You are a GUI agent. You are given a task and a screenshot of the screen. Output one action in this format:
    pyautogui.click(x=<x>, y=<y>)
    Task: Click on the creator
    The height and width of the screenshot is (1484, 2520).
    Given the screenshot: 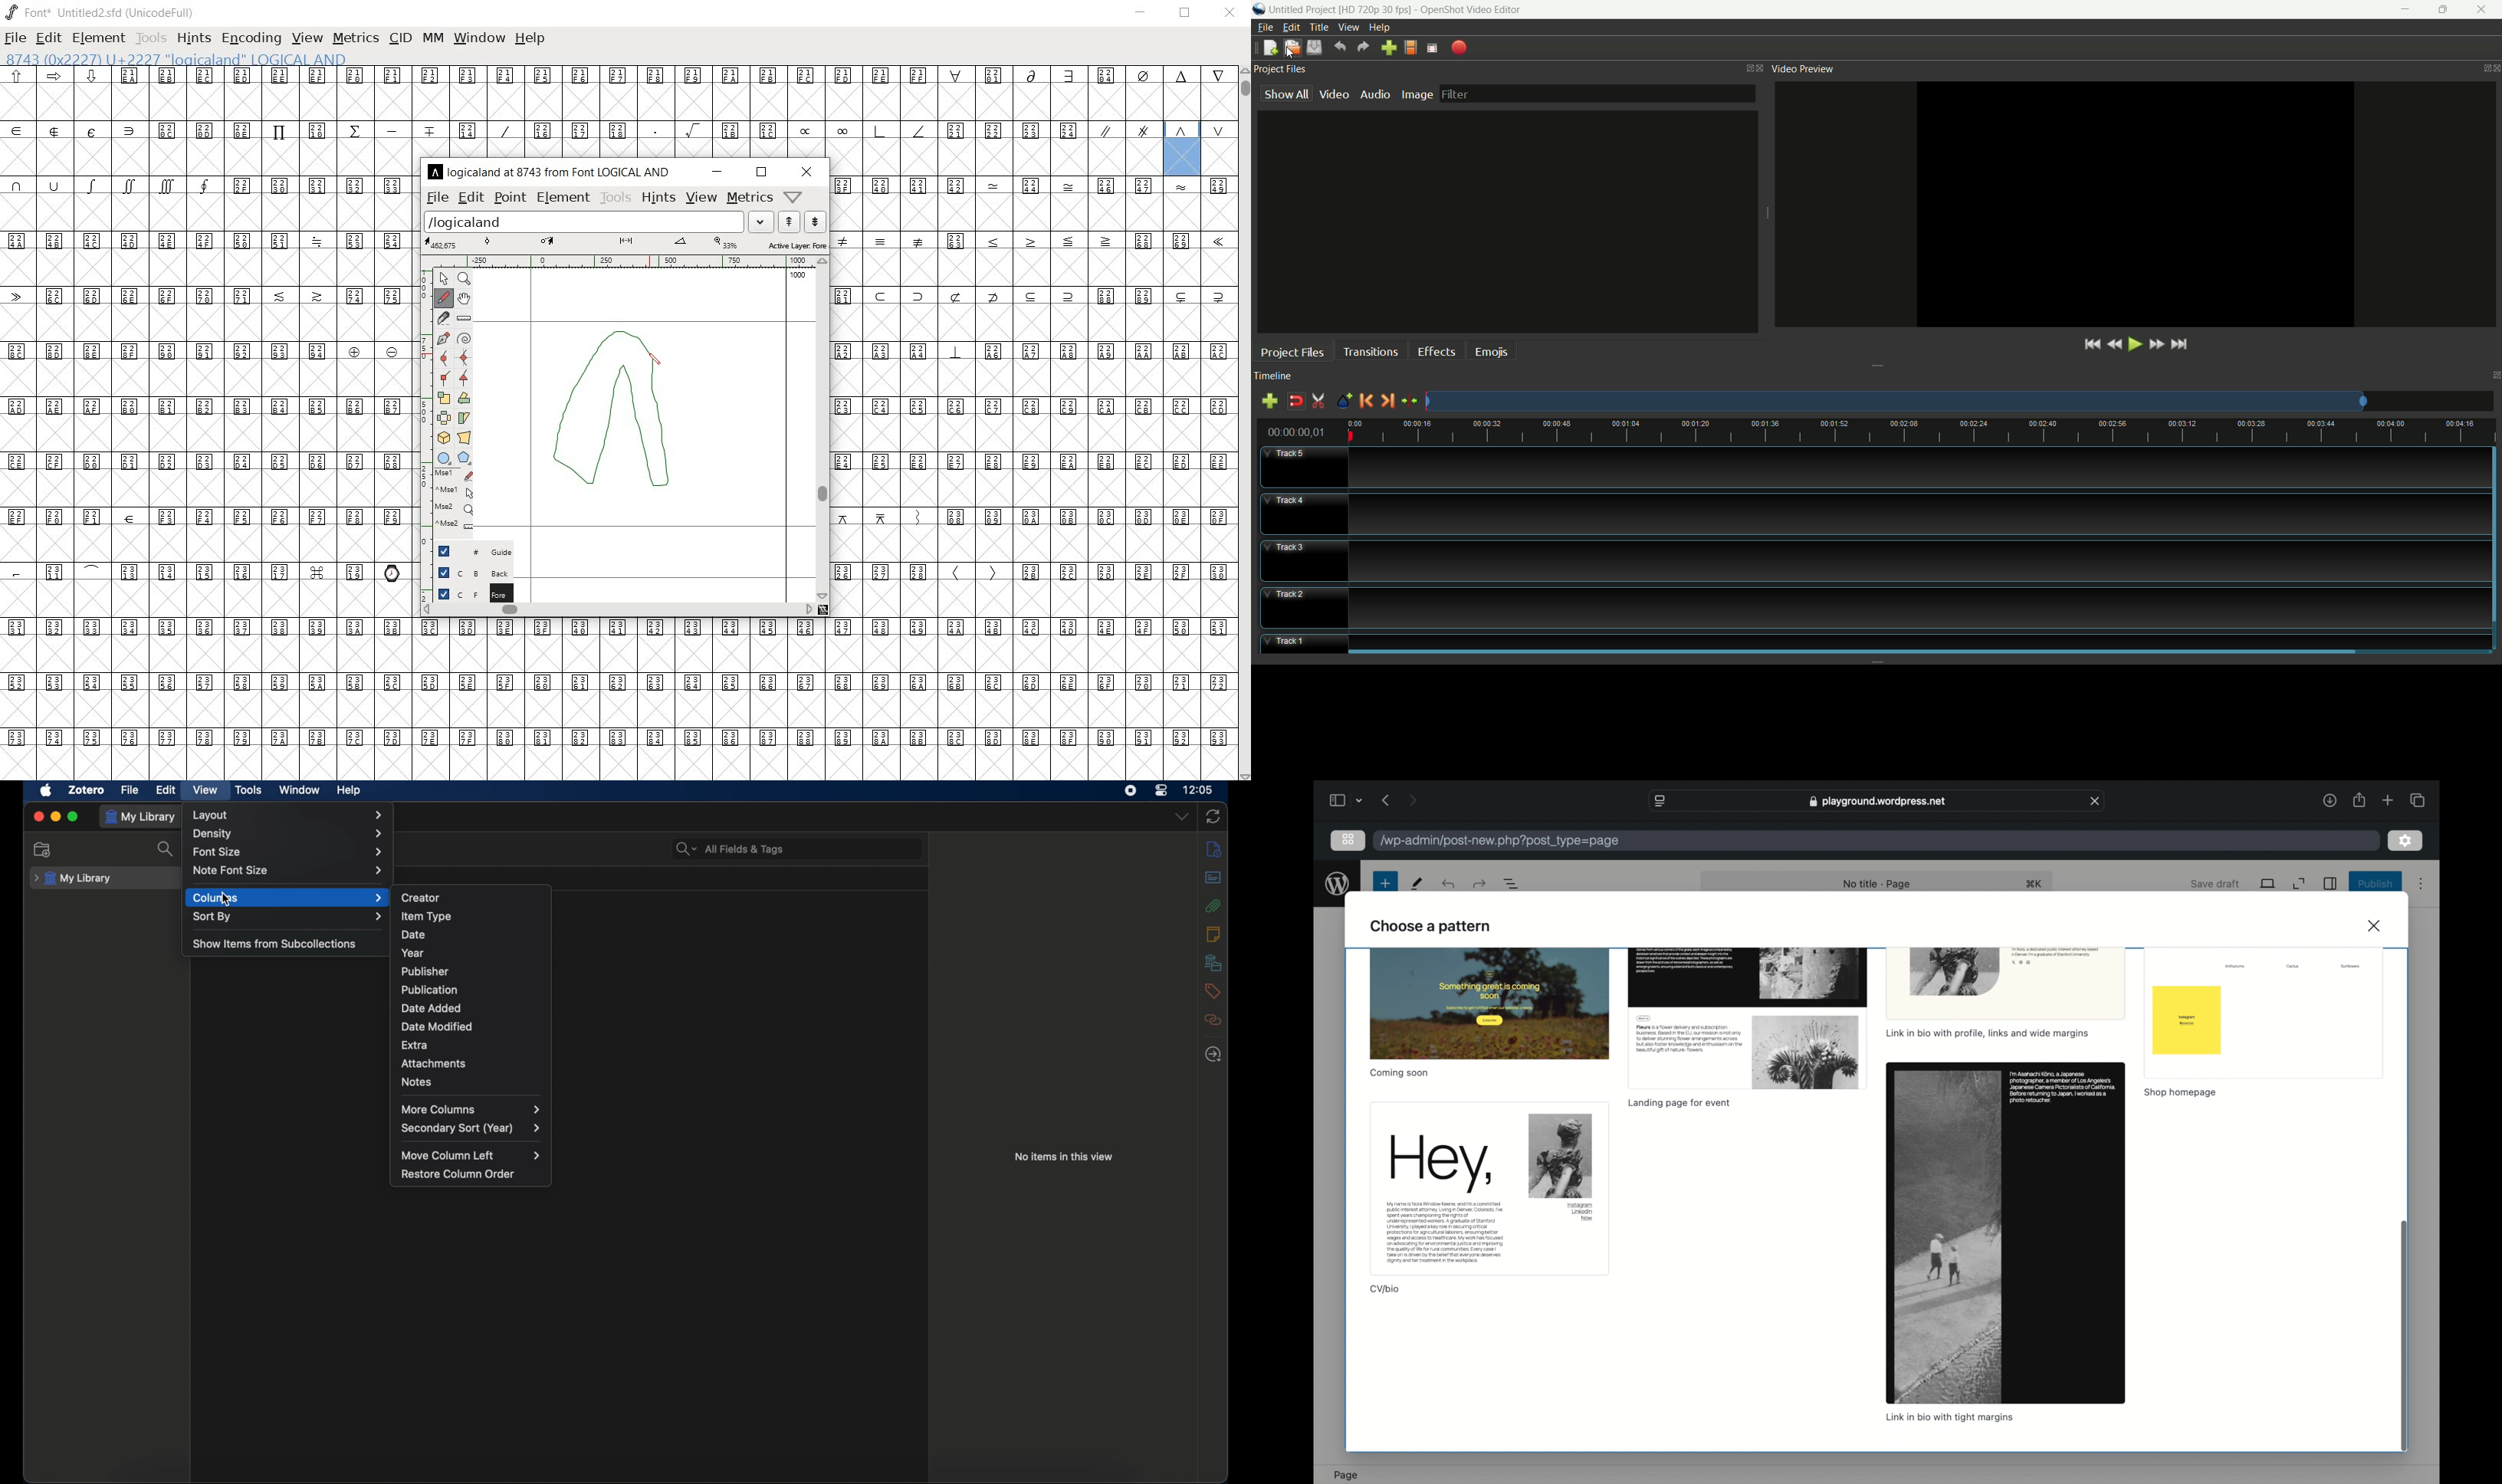 What is the action you would take?
    pyautogui.click(x=422, y=897)
    